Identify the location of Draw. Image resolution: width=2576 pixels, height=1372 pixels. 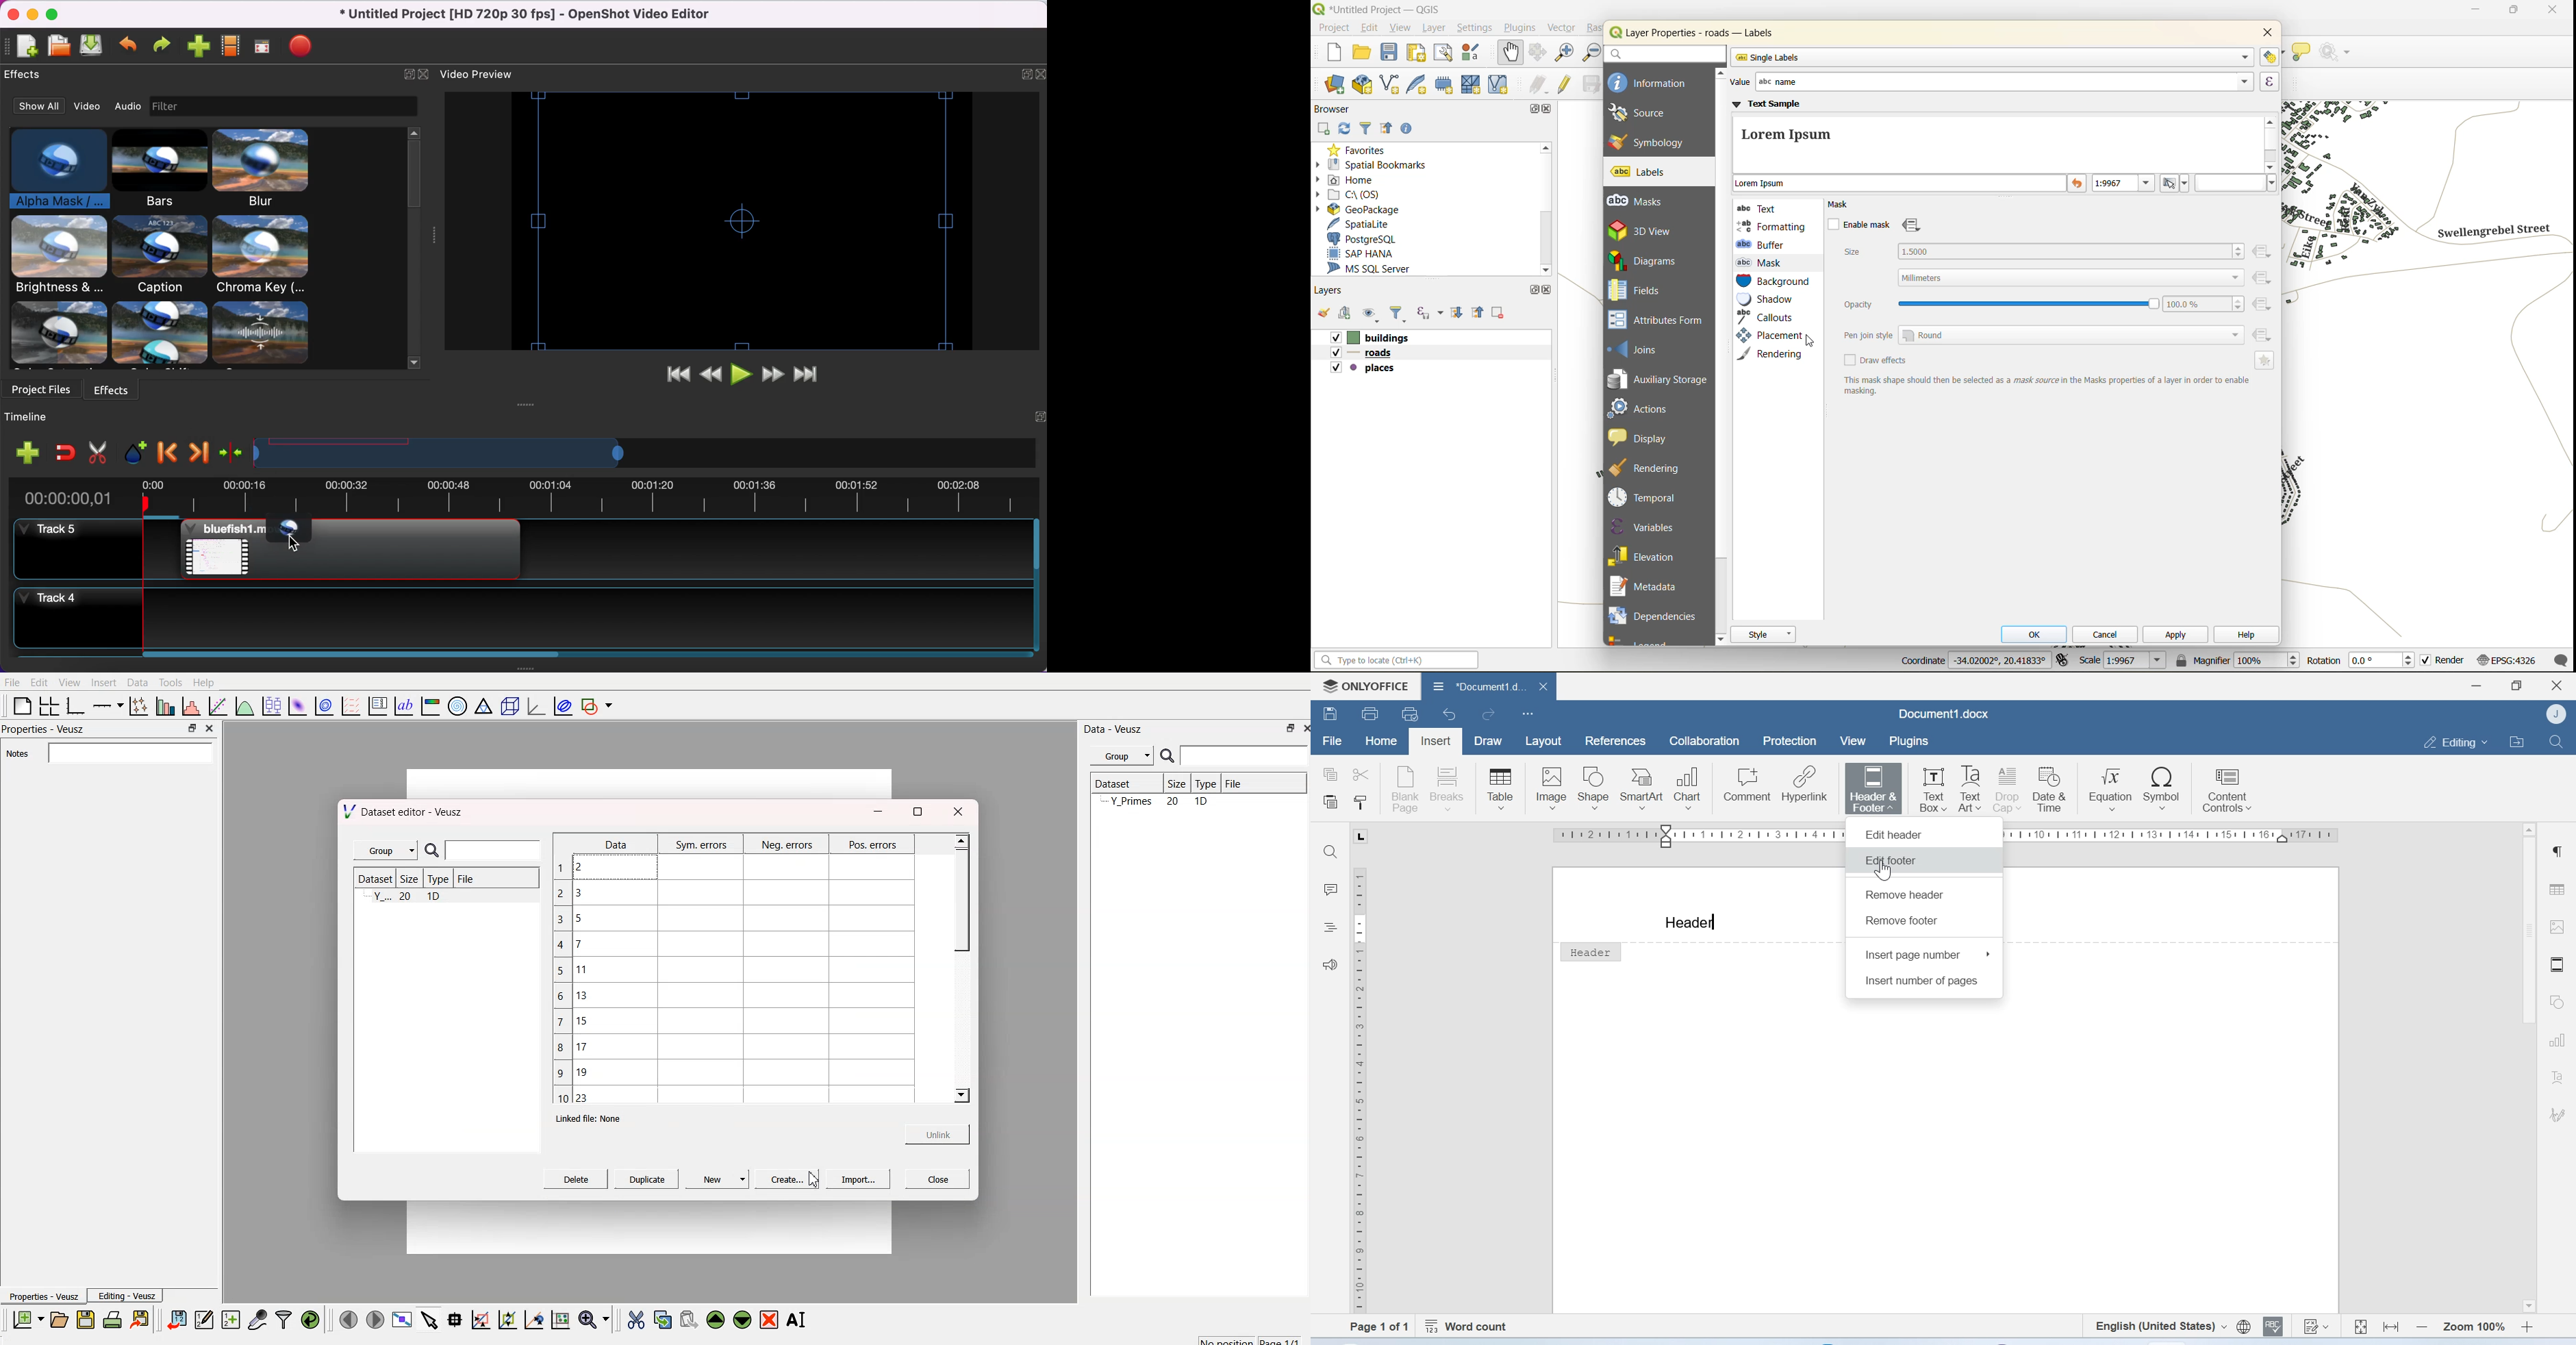
(1491, 740).